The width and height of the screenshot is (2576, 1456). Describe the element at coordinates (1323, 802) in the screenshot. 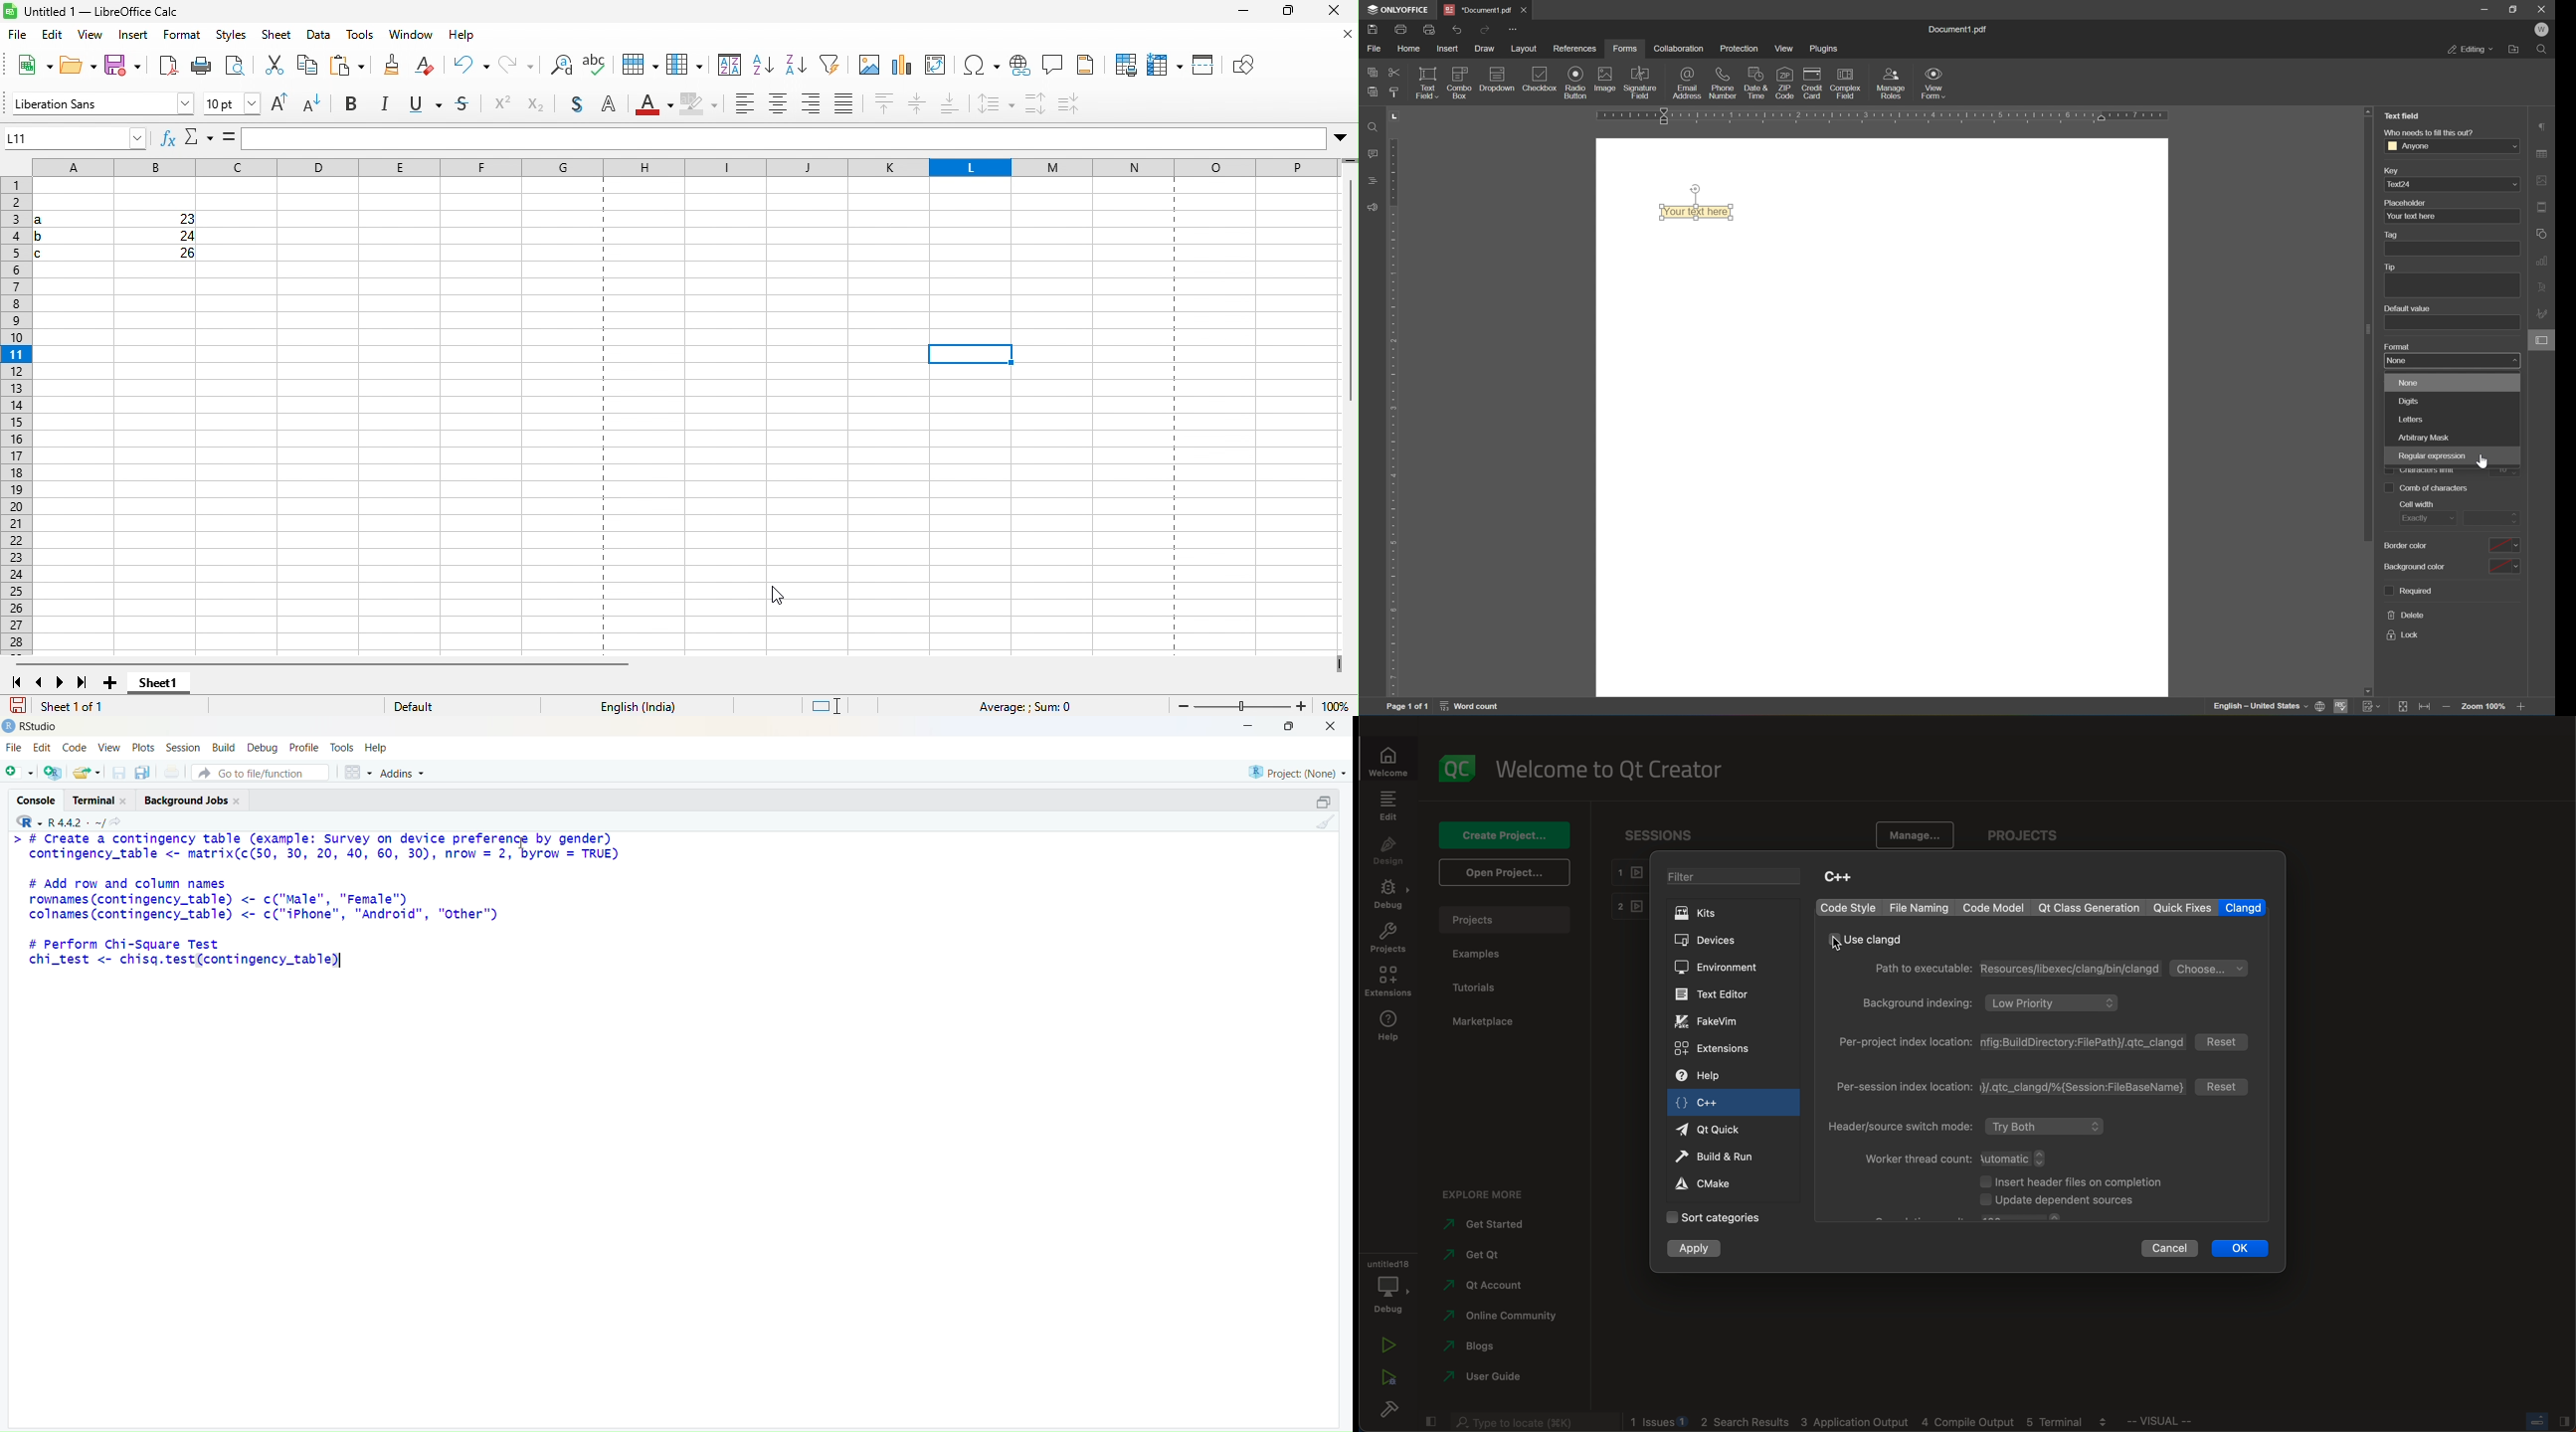

I see `open in a pop window` at that location.